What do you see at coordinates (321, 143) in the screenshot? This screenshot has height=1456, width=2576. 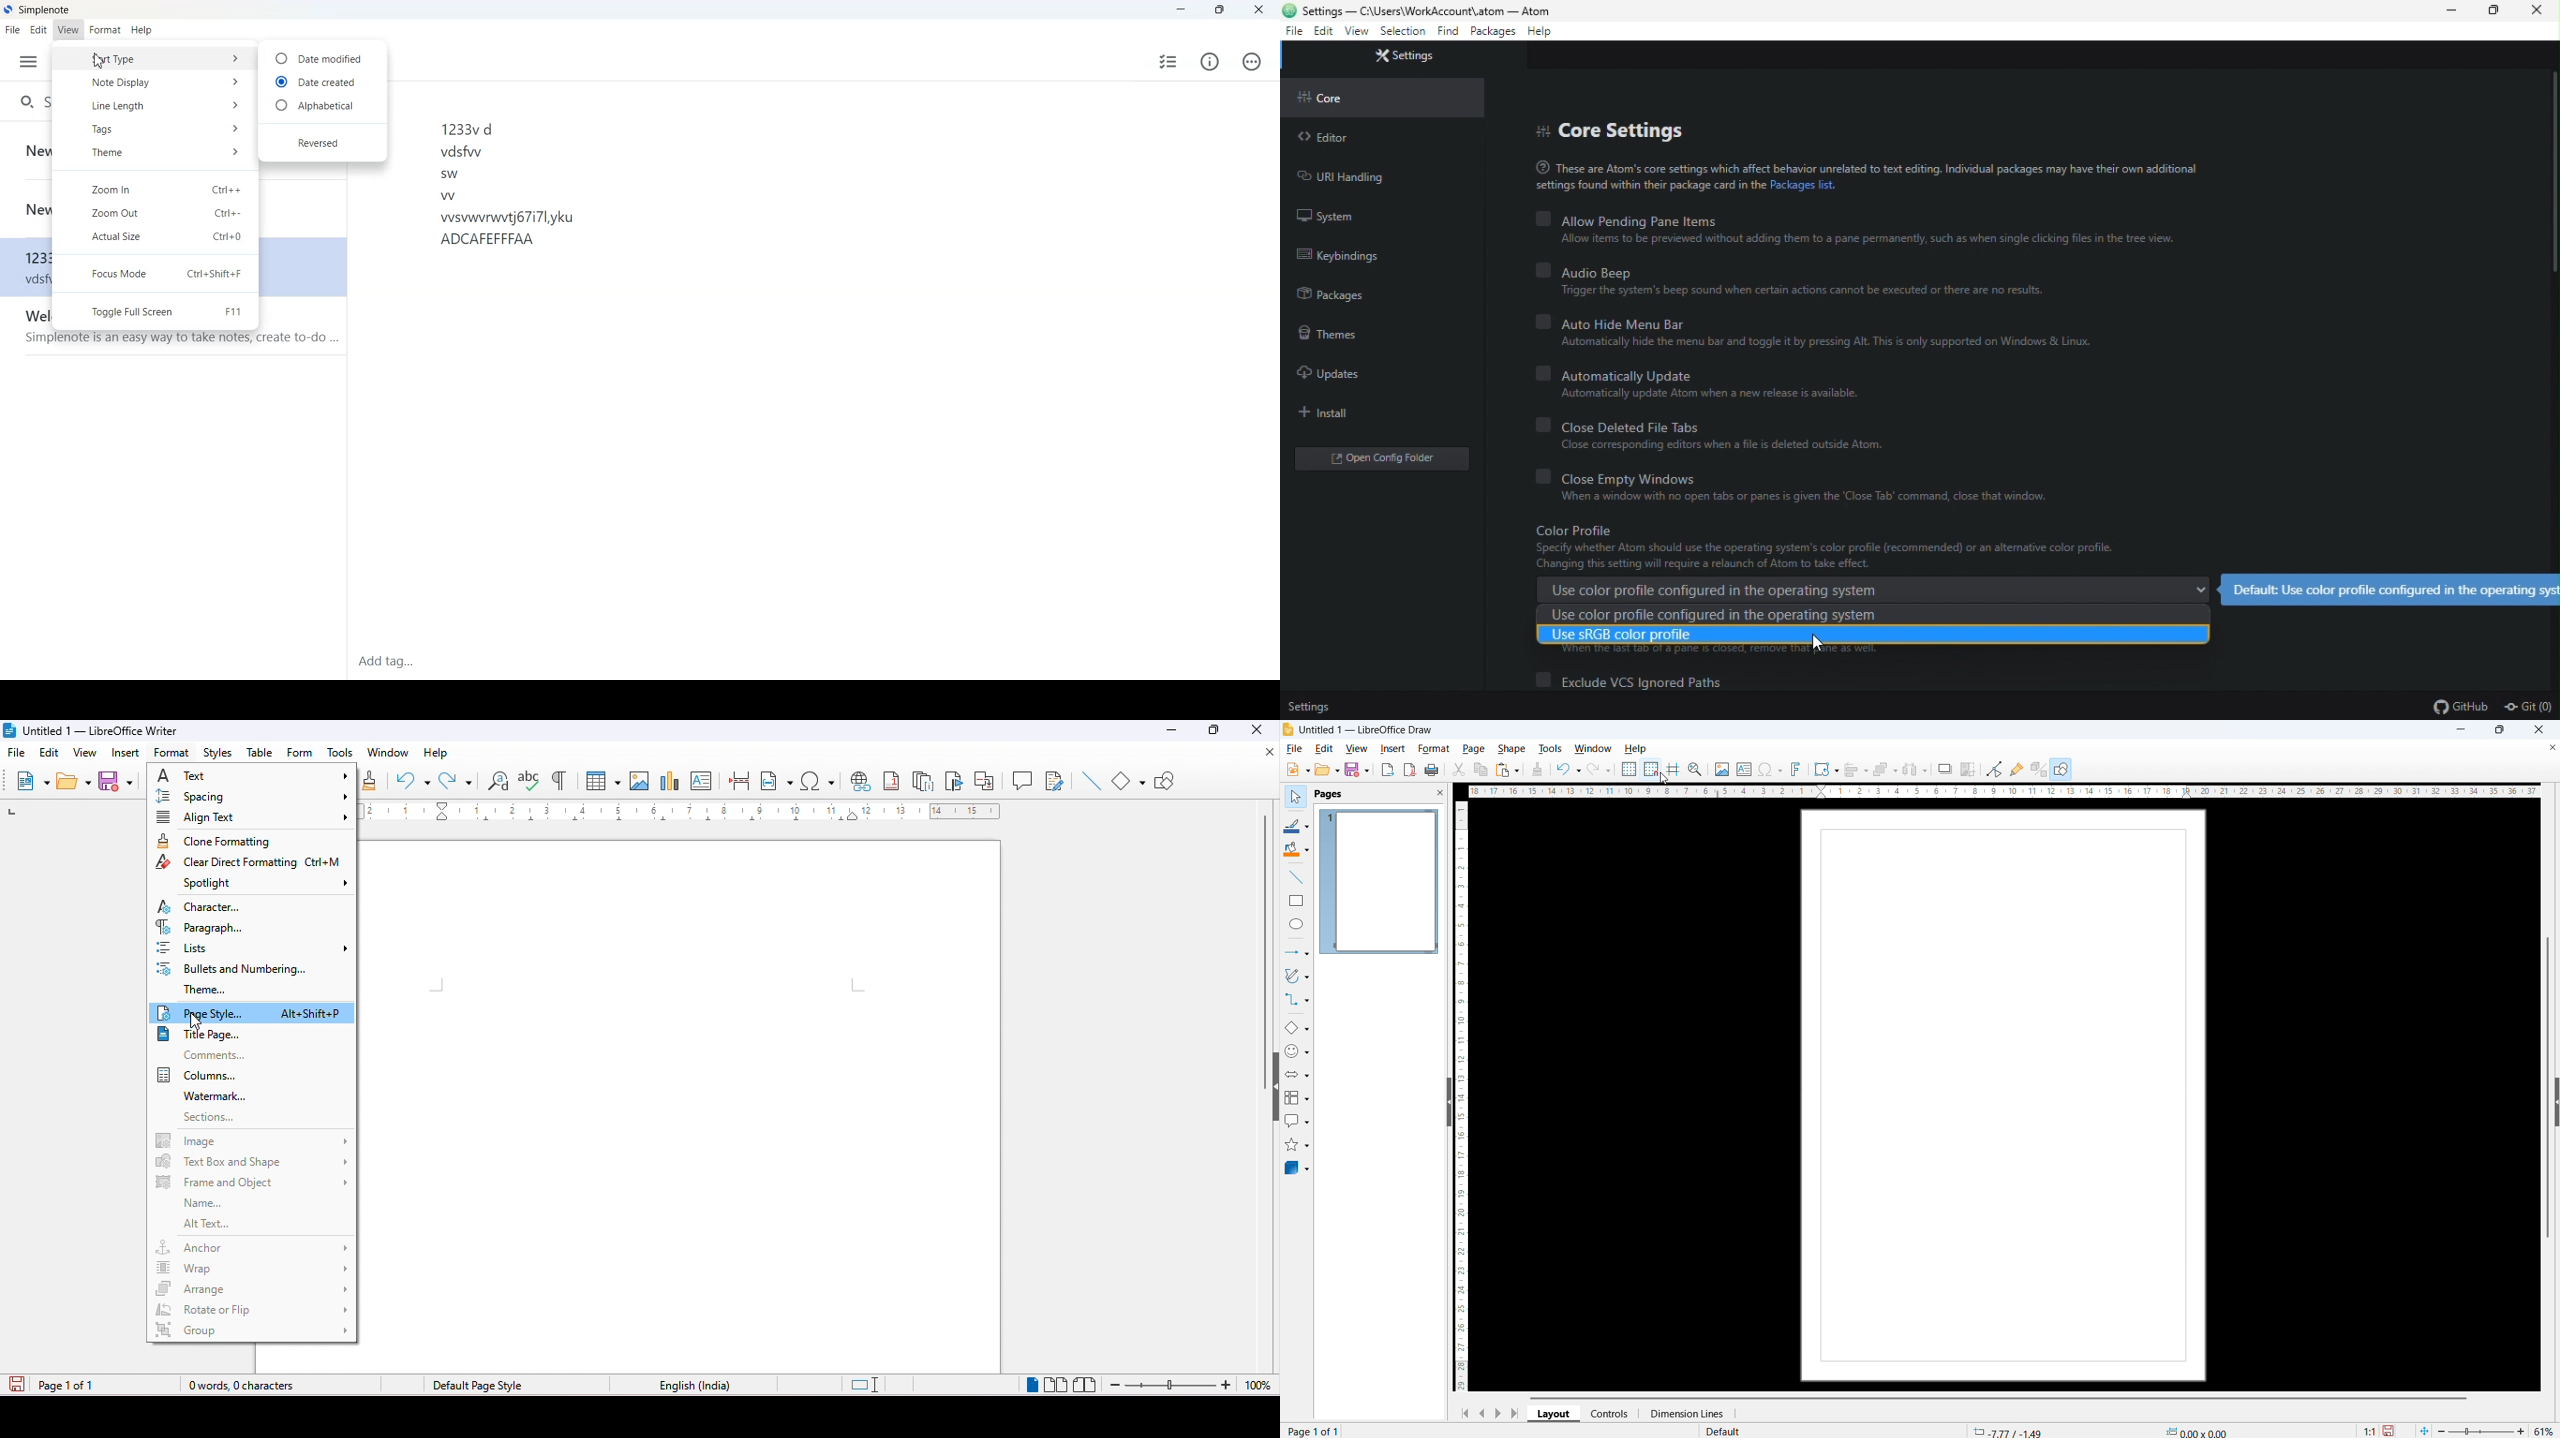 I see `Reversed` at bounding box center [321, 143].